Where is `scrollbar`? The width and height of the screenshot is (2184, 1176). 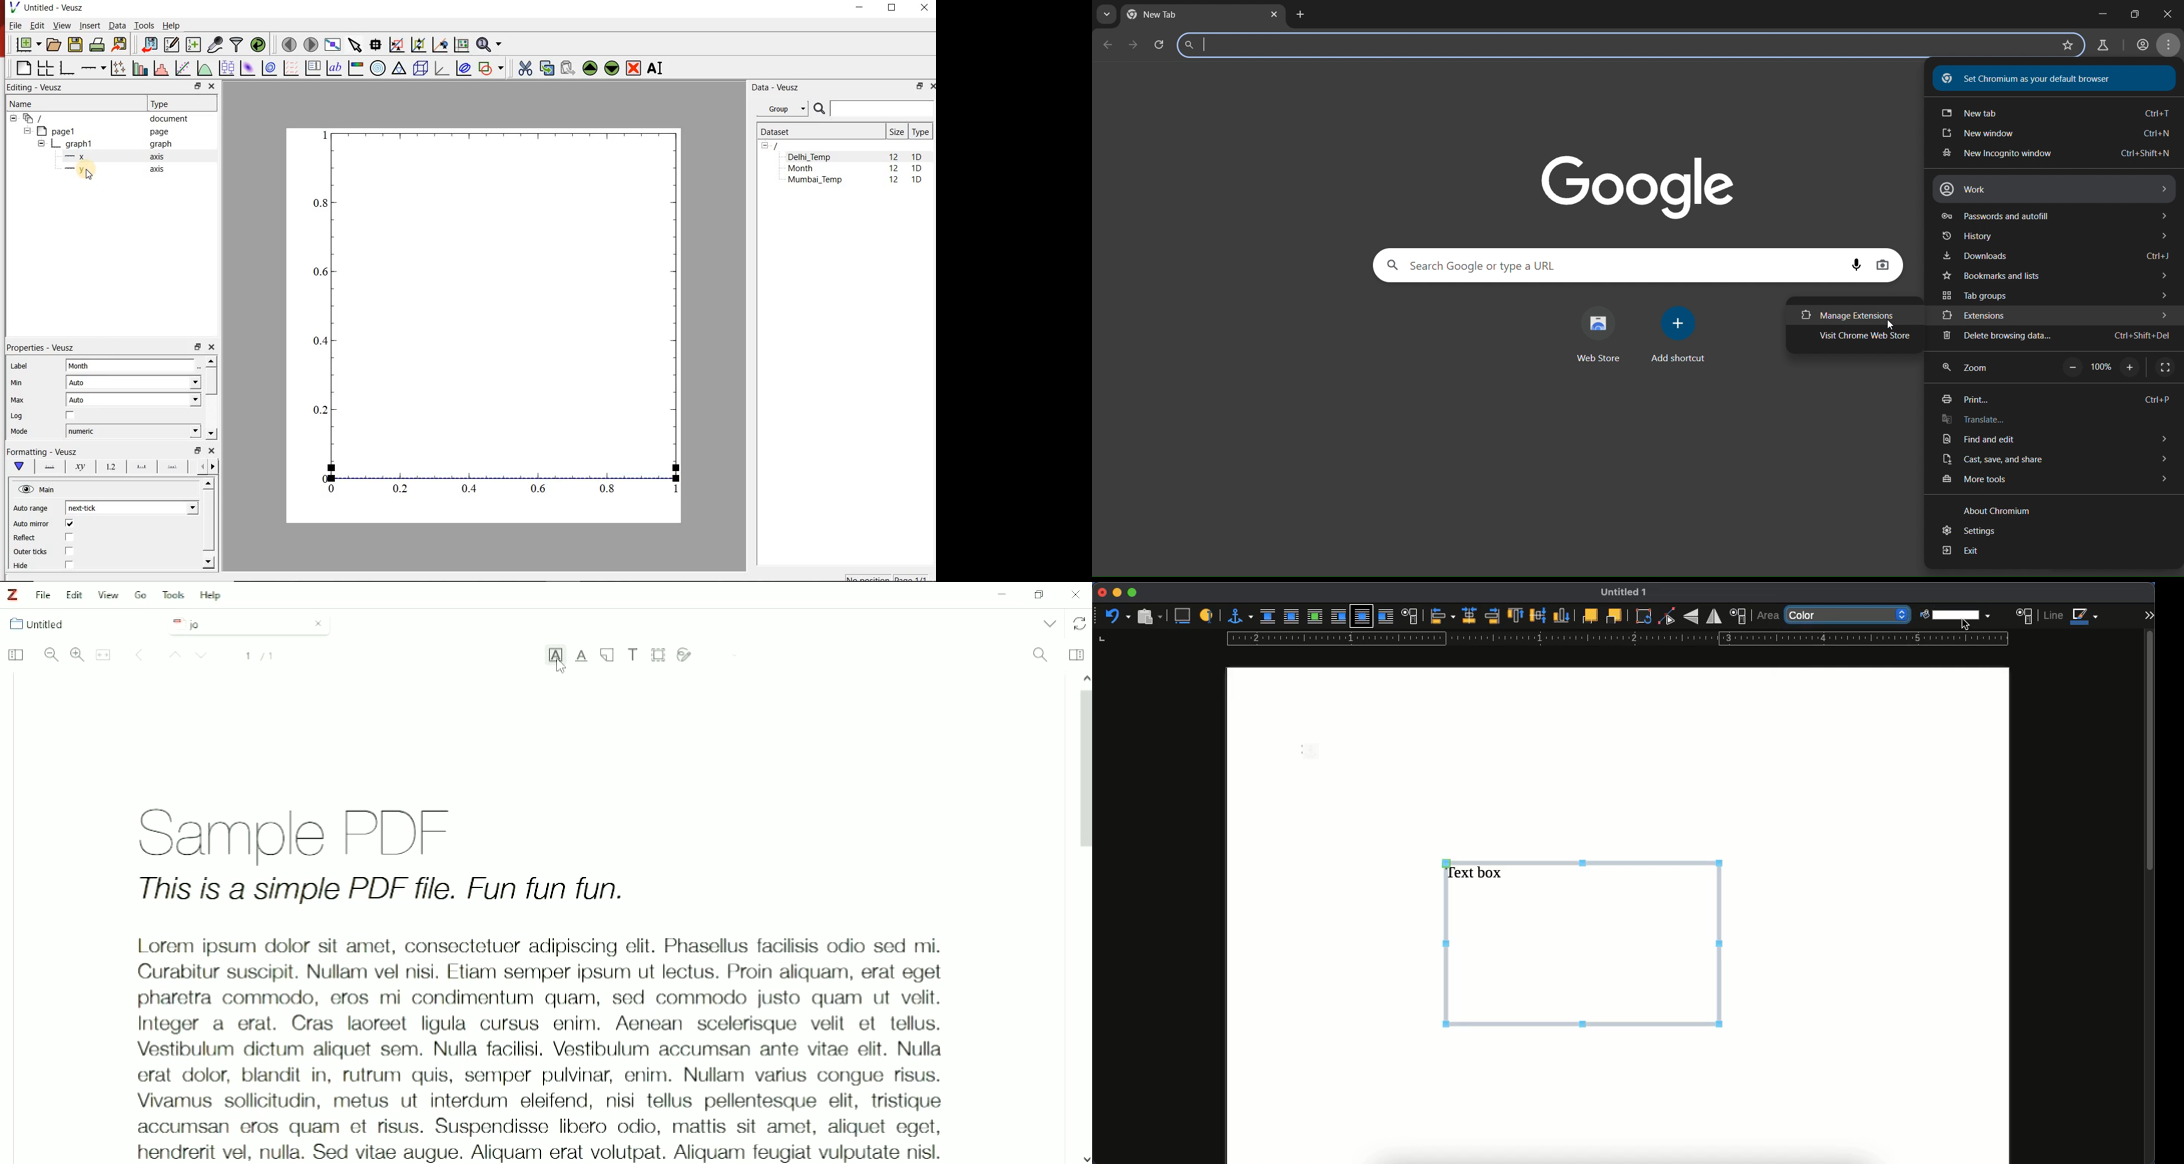
scrollbar is located at coordinates (210, 525).